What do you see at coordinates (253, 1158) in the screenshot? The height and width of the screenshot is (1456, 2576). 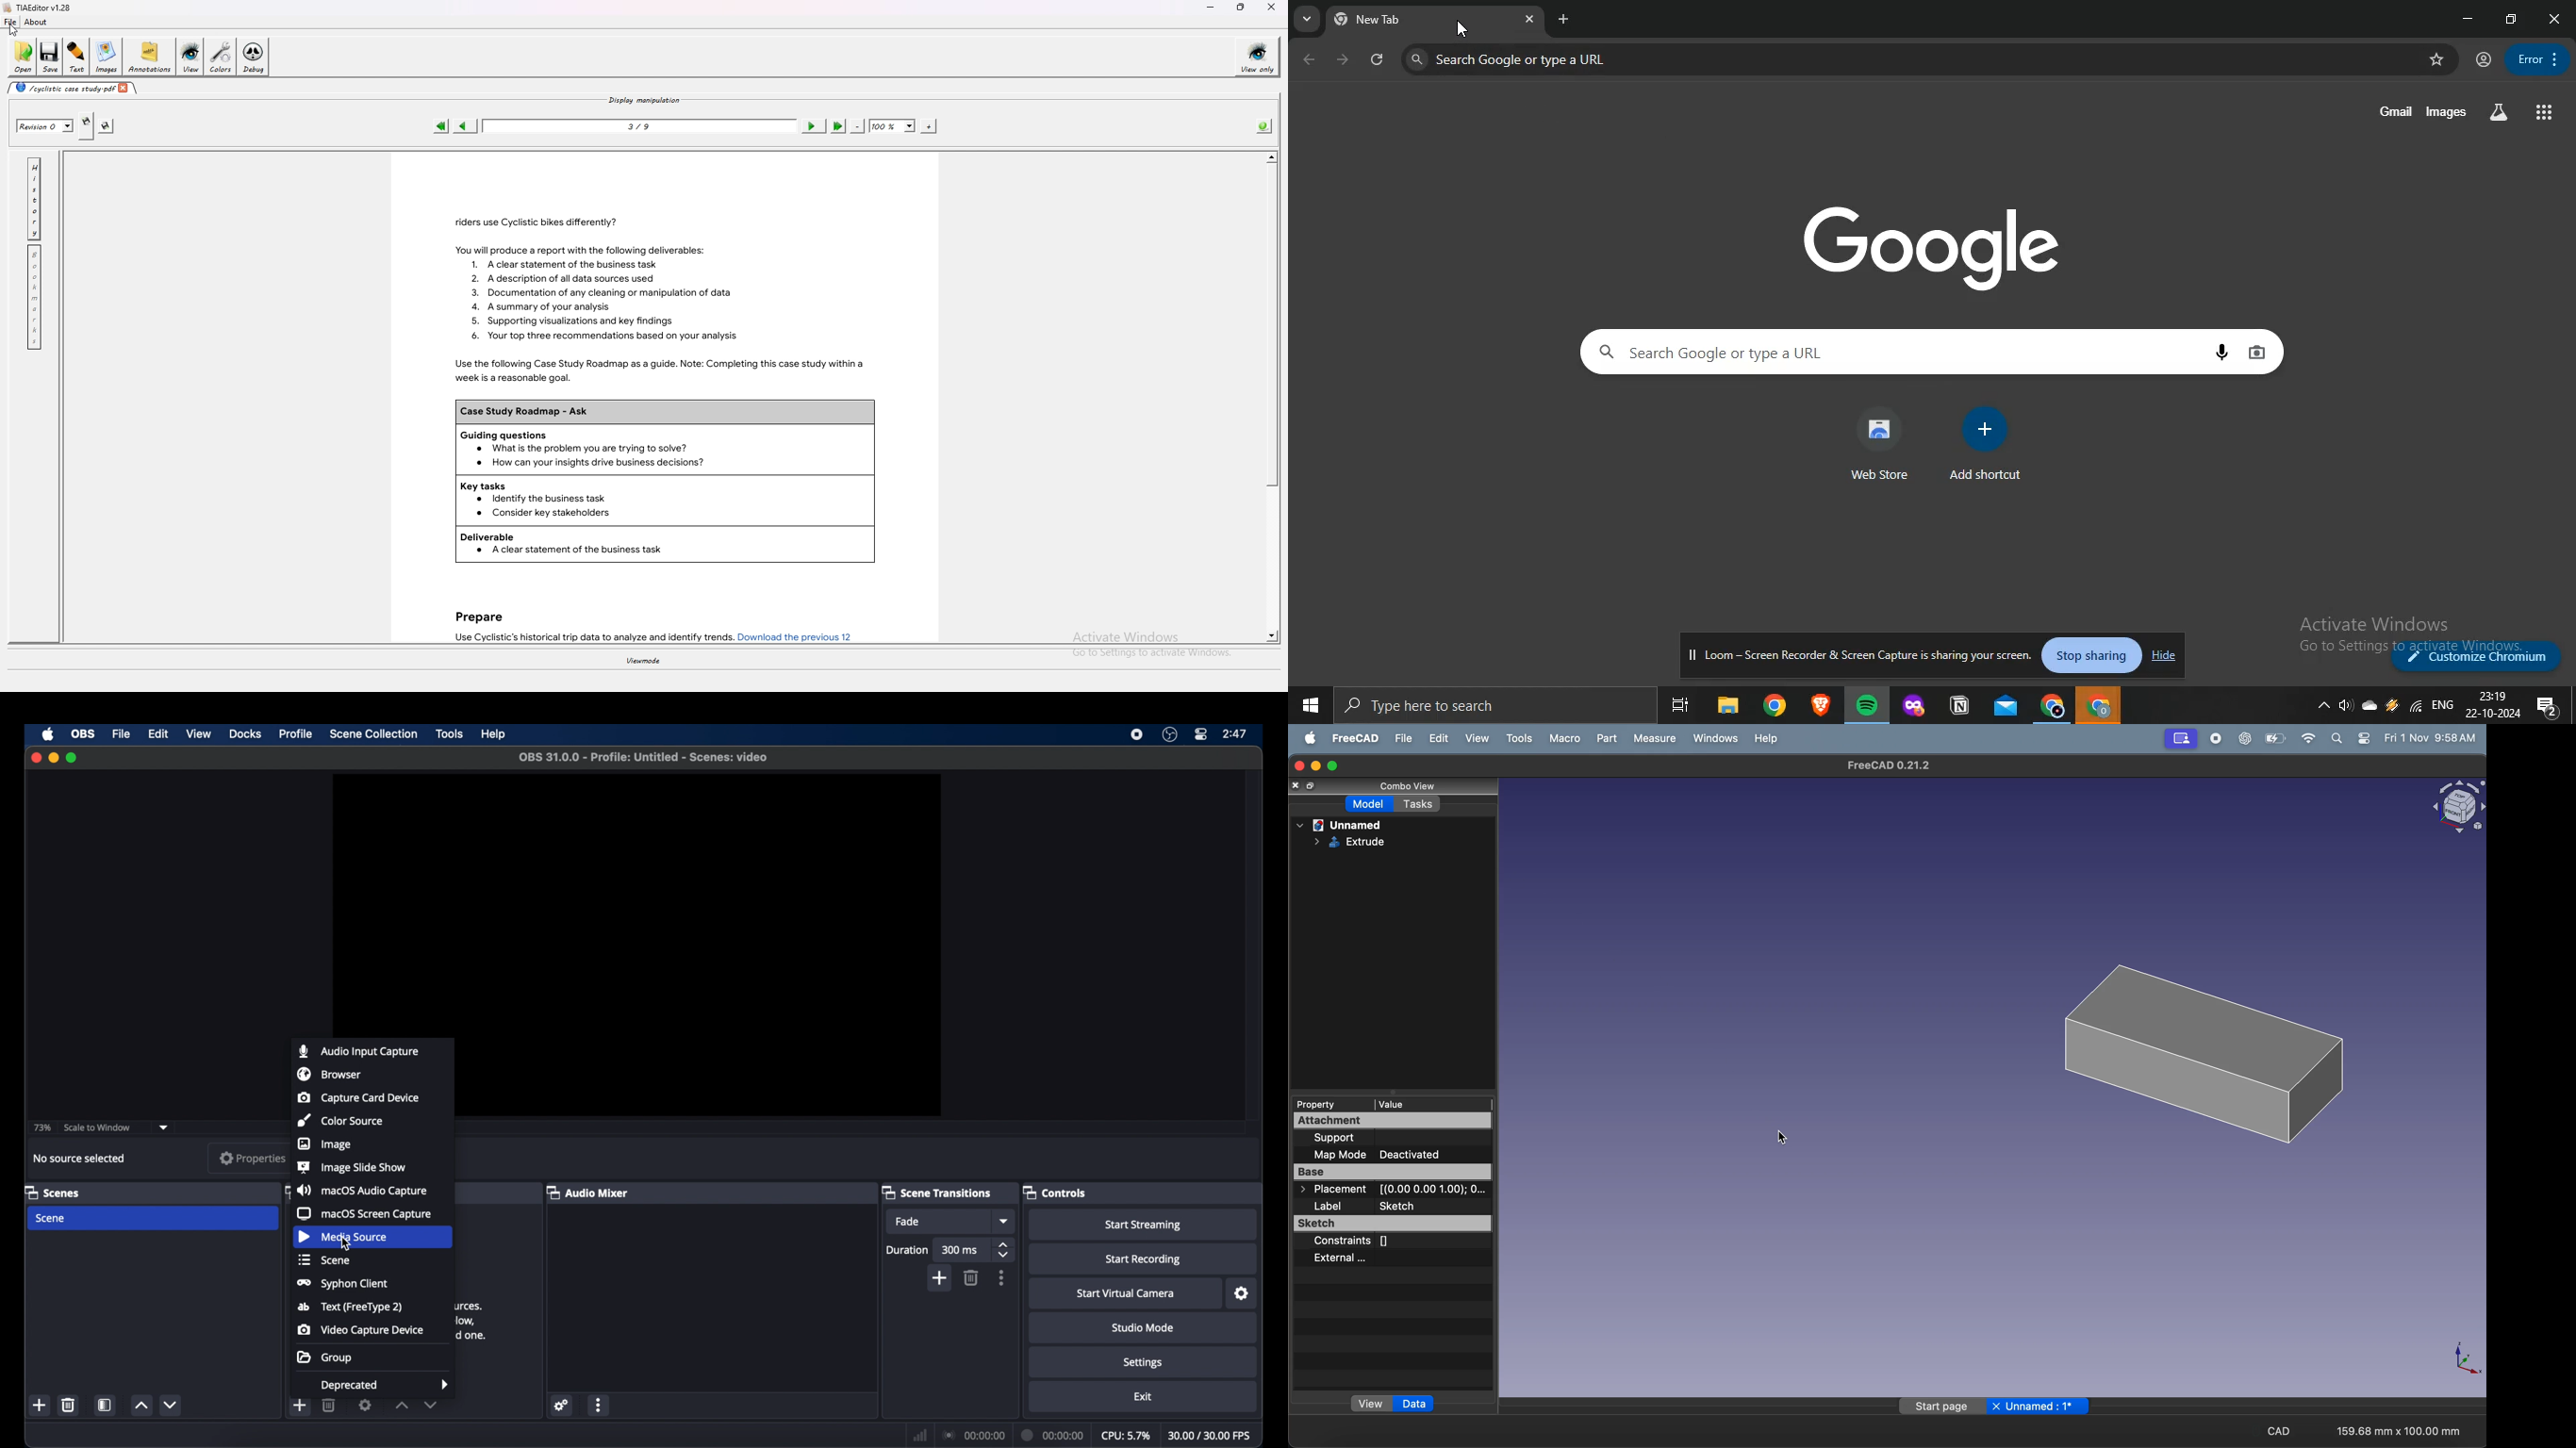 I see `properties` at bounding box center [253, 1158].